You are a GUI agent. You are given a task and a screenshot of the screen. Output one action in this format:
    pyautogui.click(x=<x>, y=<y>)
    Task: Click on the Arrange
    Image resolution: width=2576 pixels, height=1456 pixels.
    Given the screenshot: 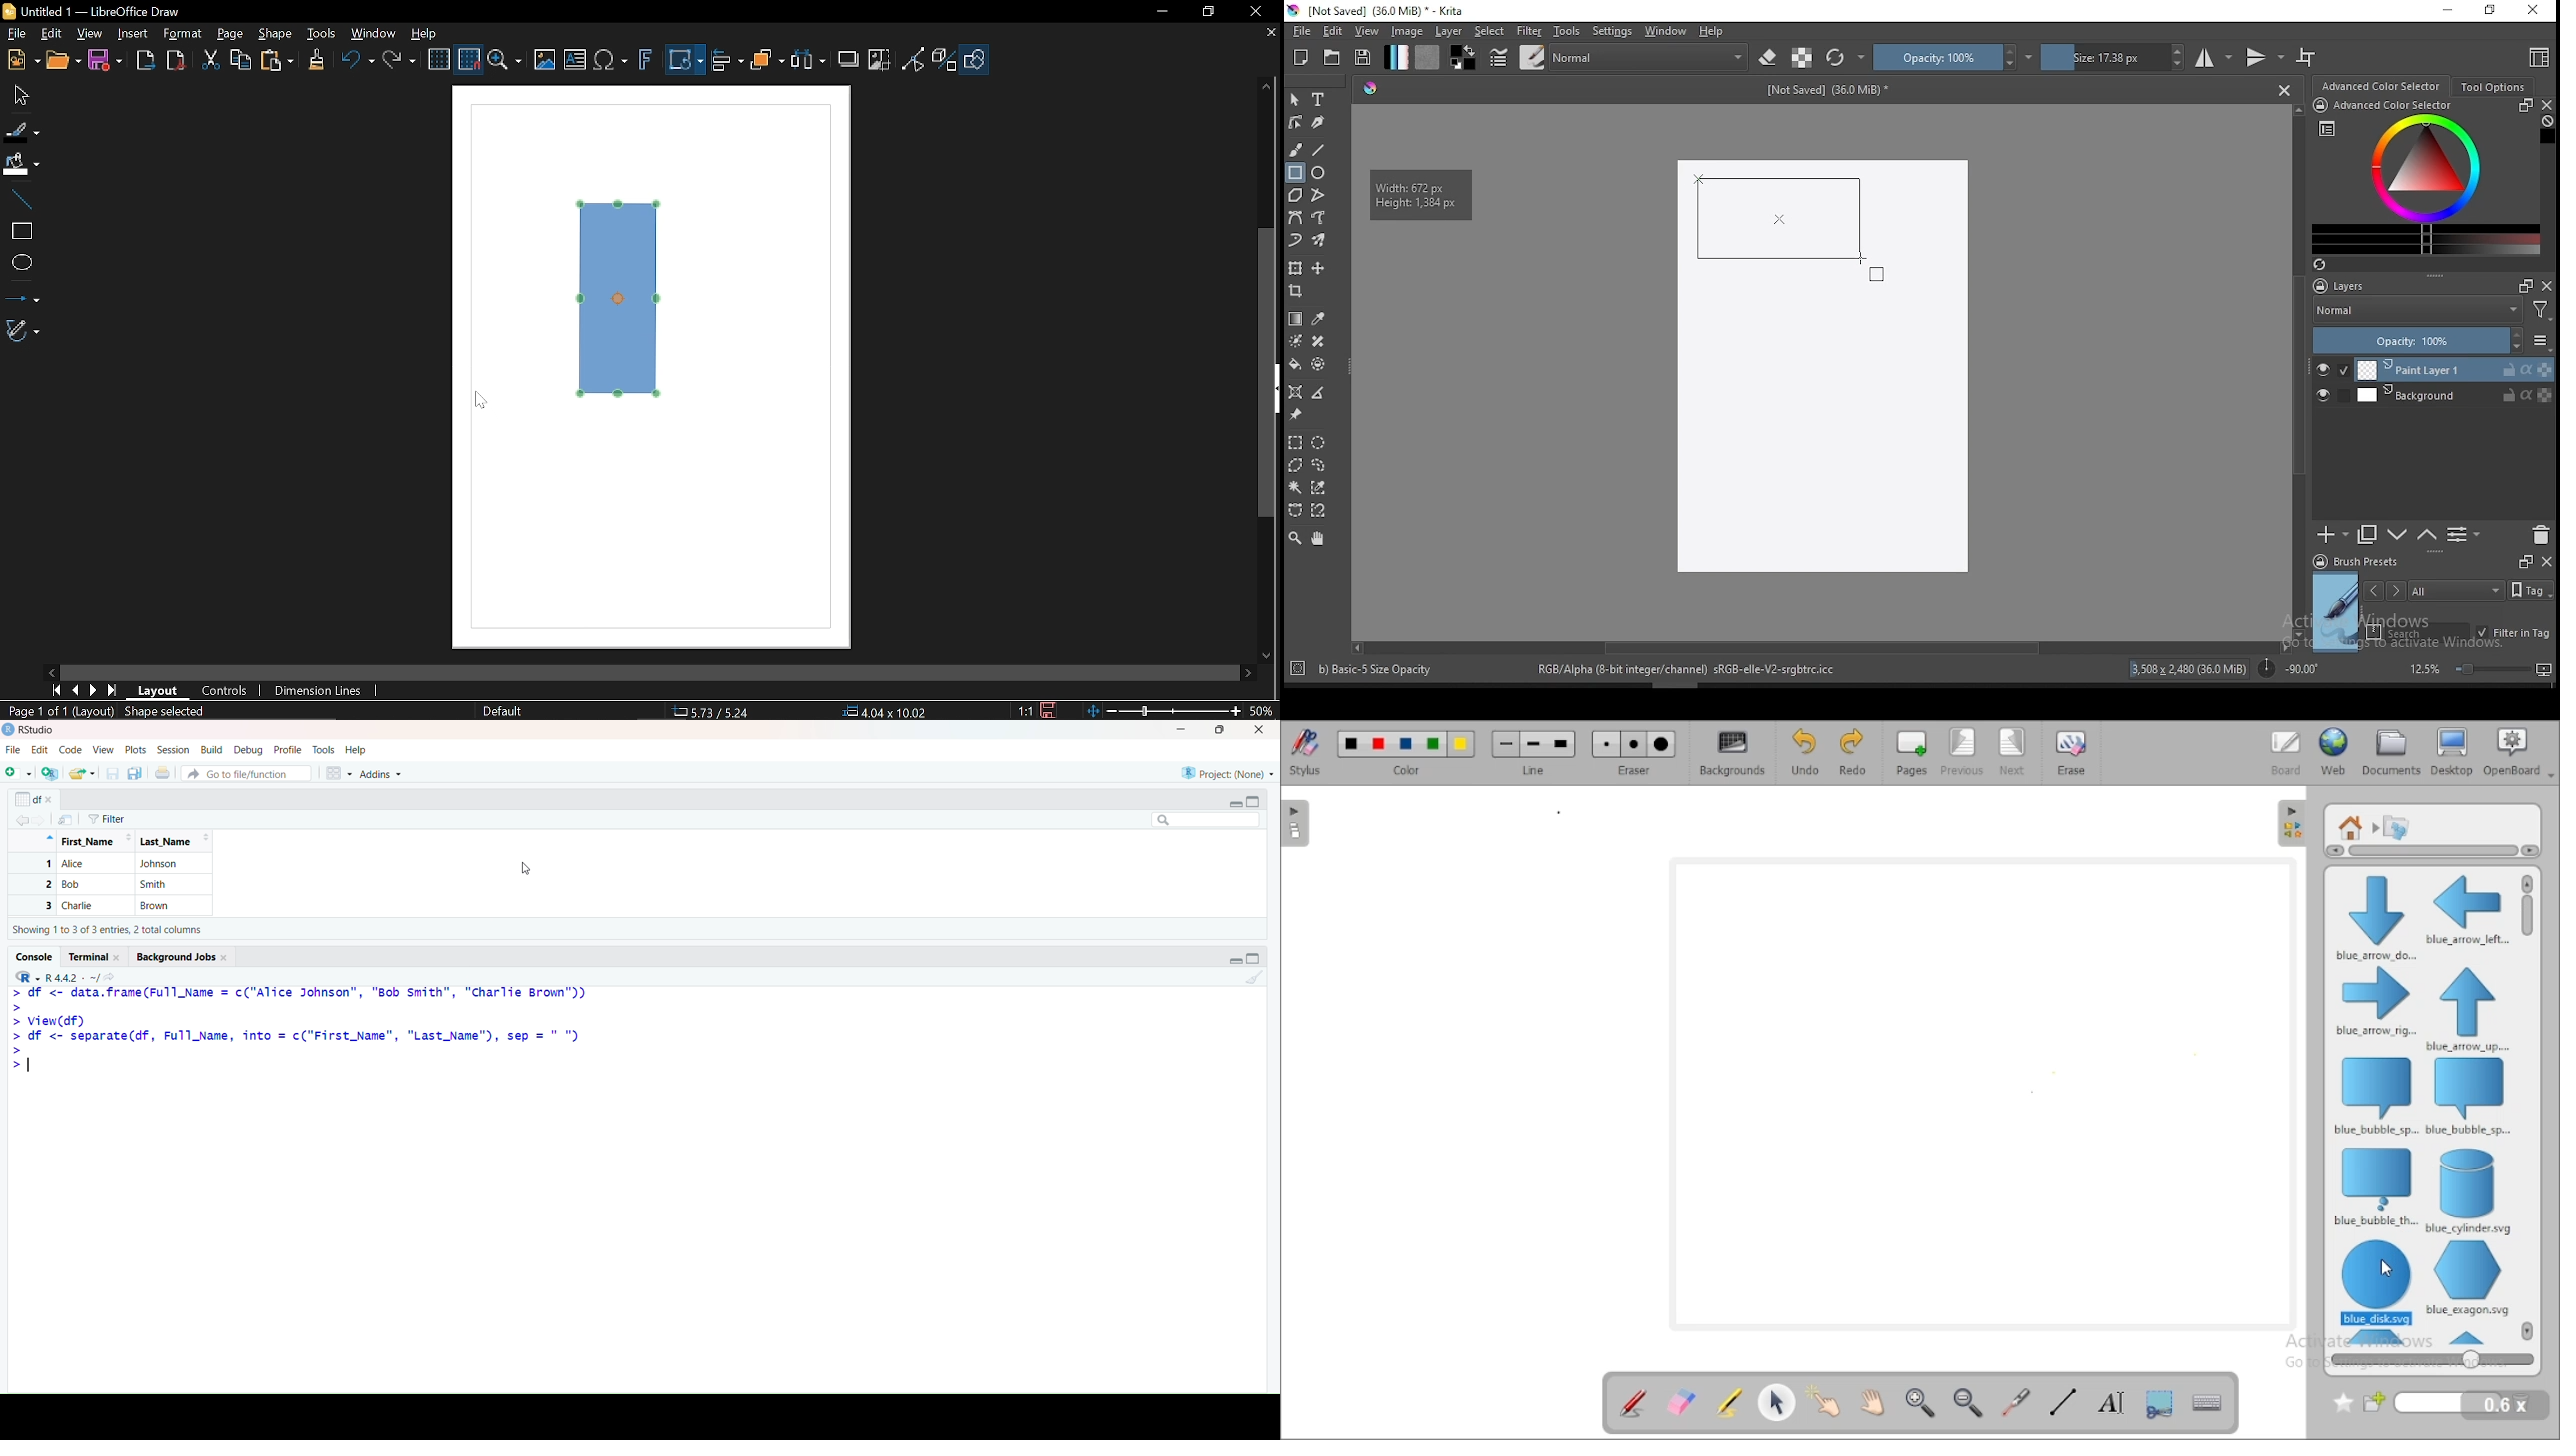 What is the action you would take?
    pyautogui.click(x=767, y=62)
    